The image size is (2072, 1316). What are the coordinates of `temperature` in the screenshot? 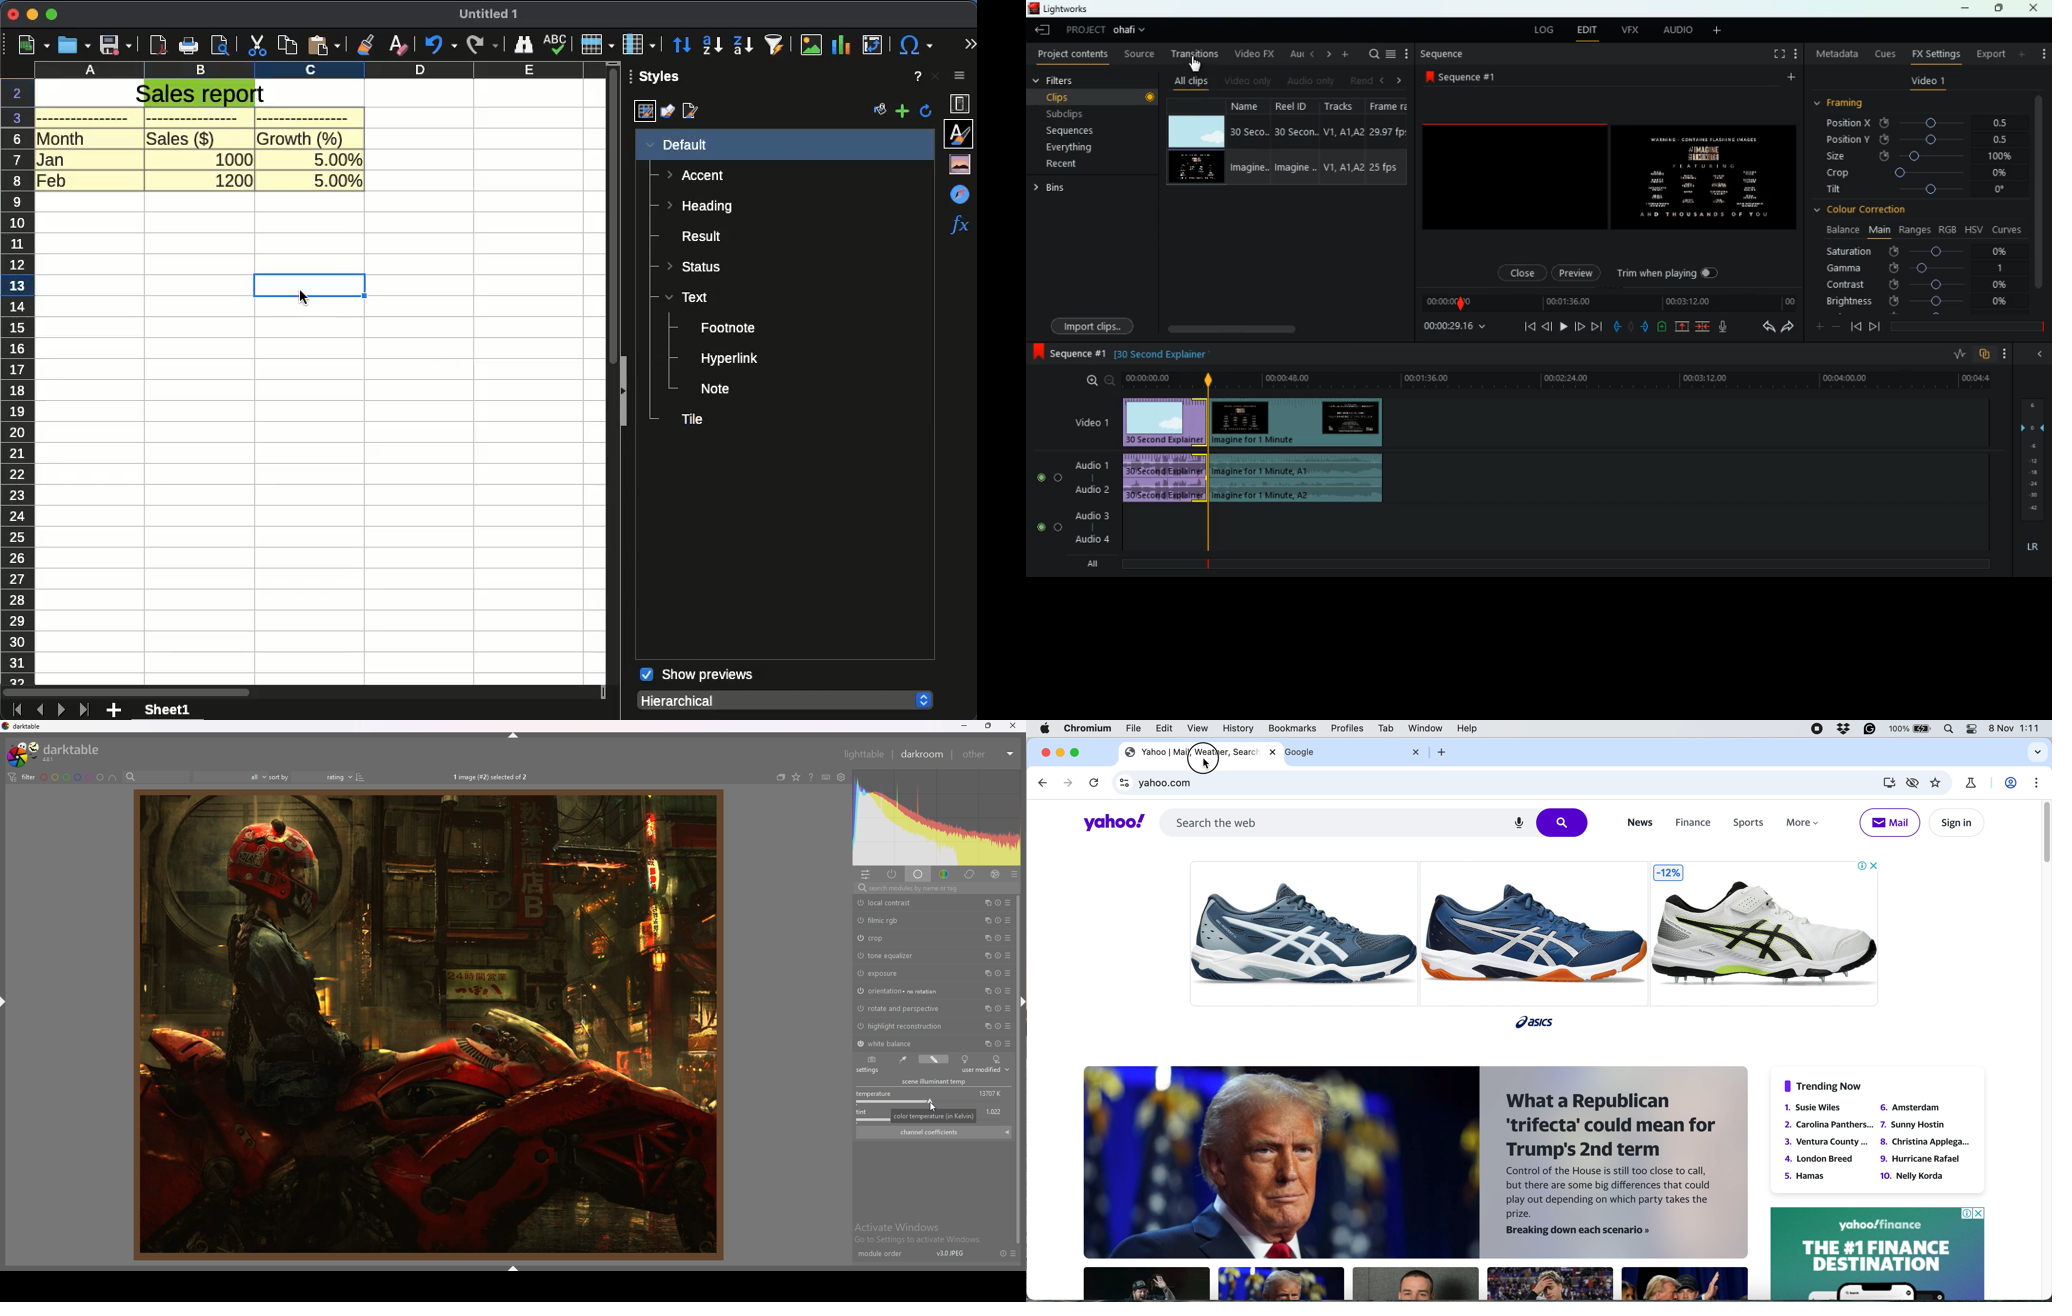 It's located at (874, 1092).